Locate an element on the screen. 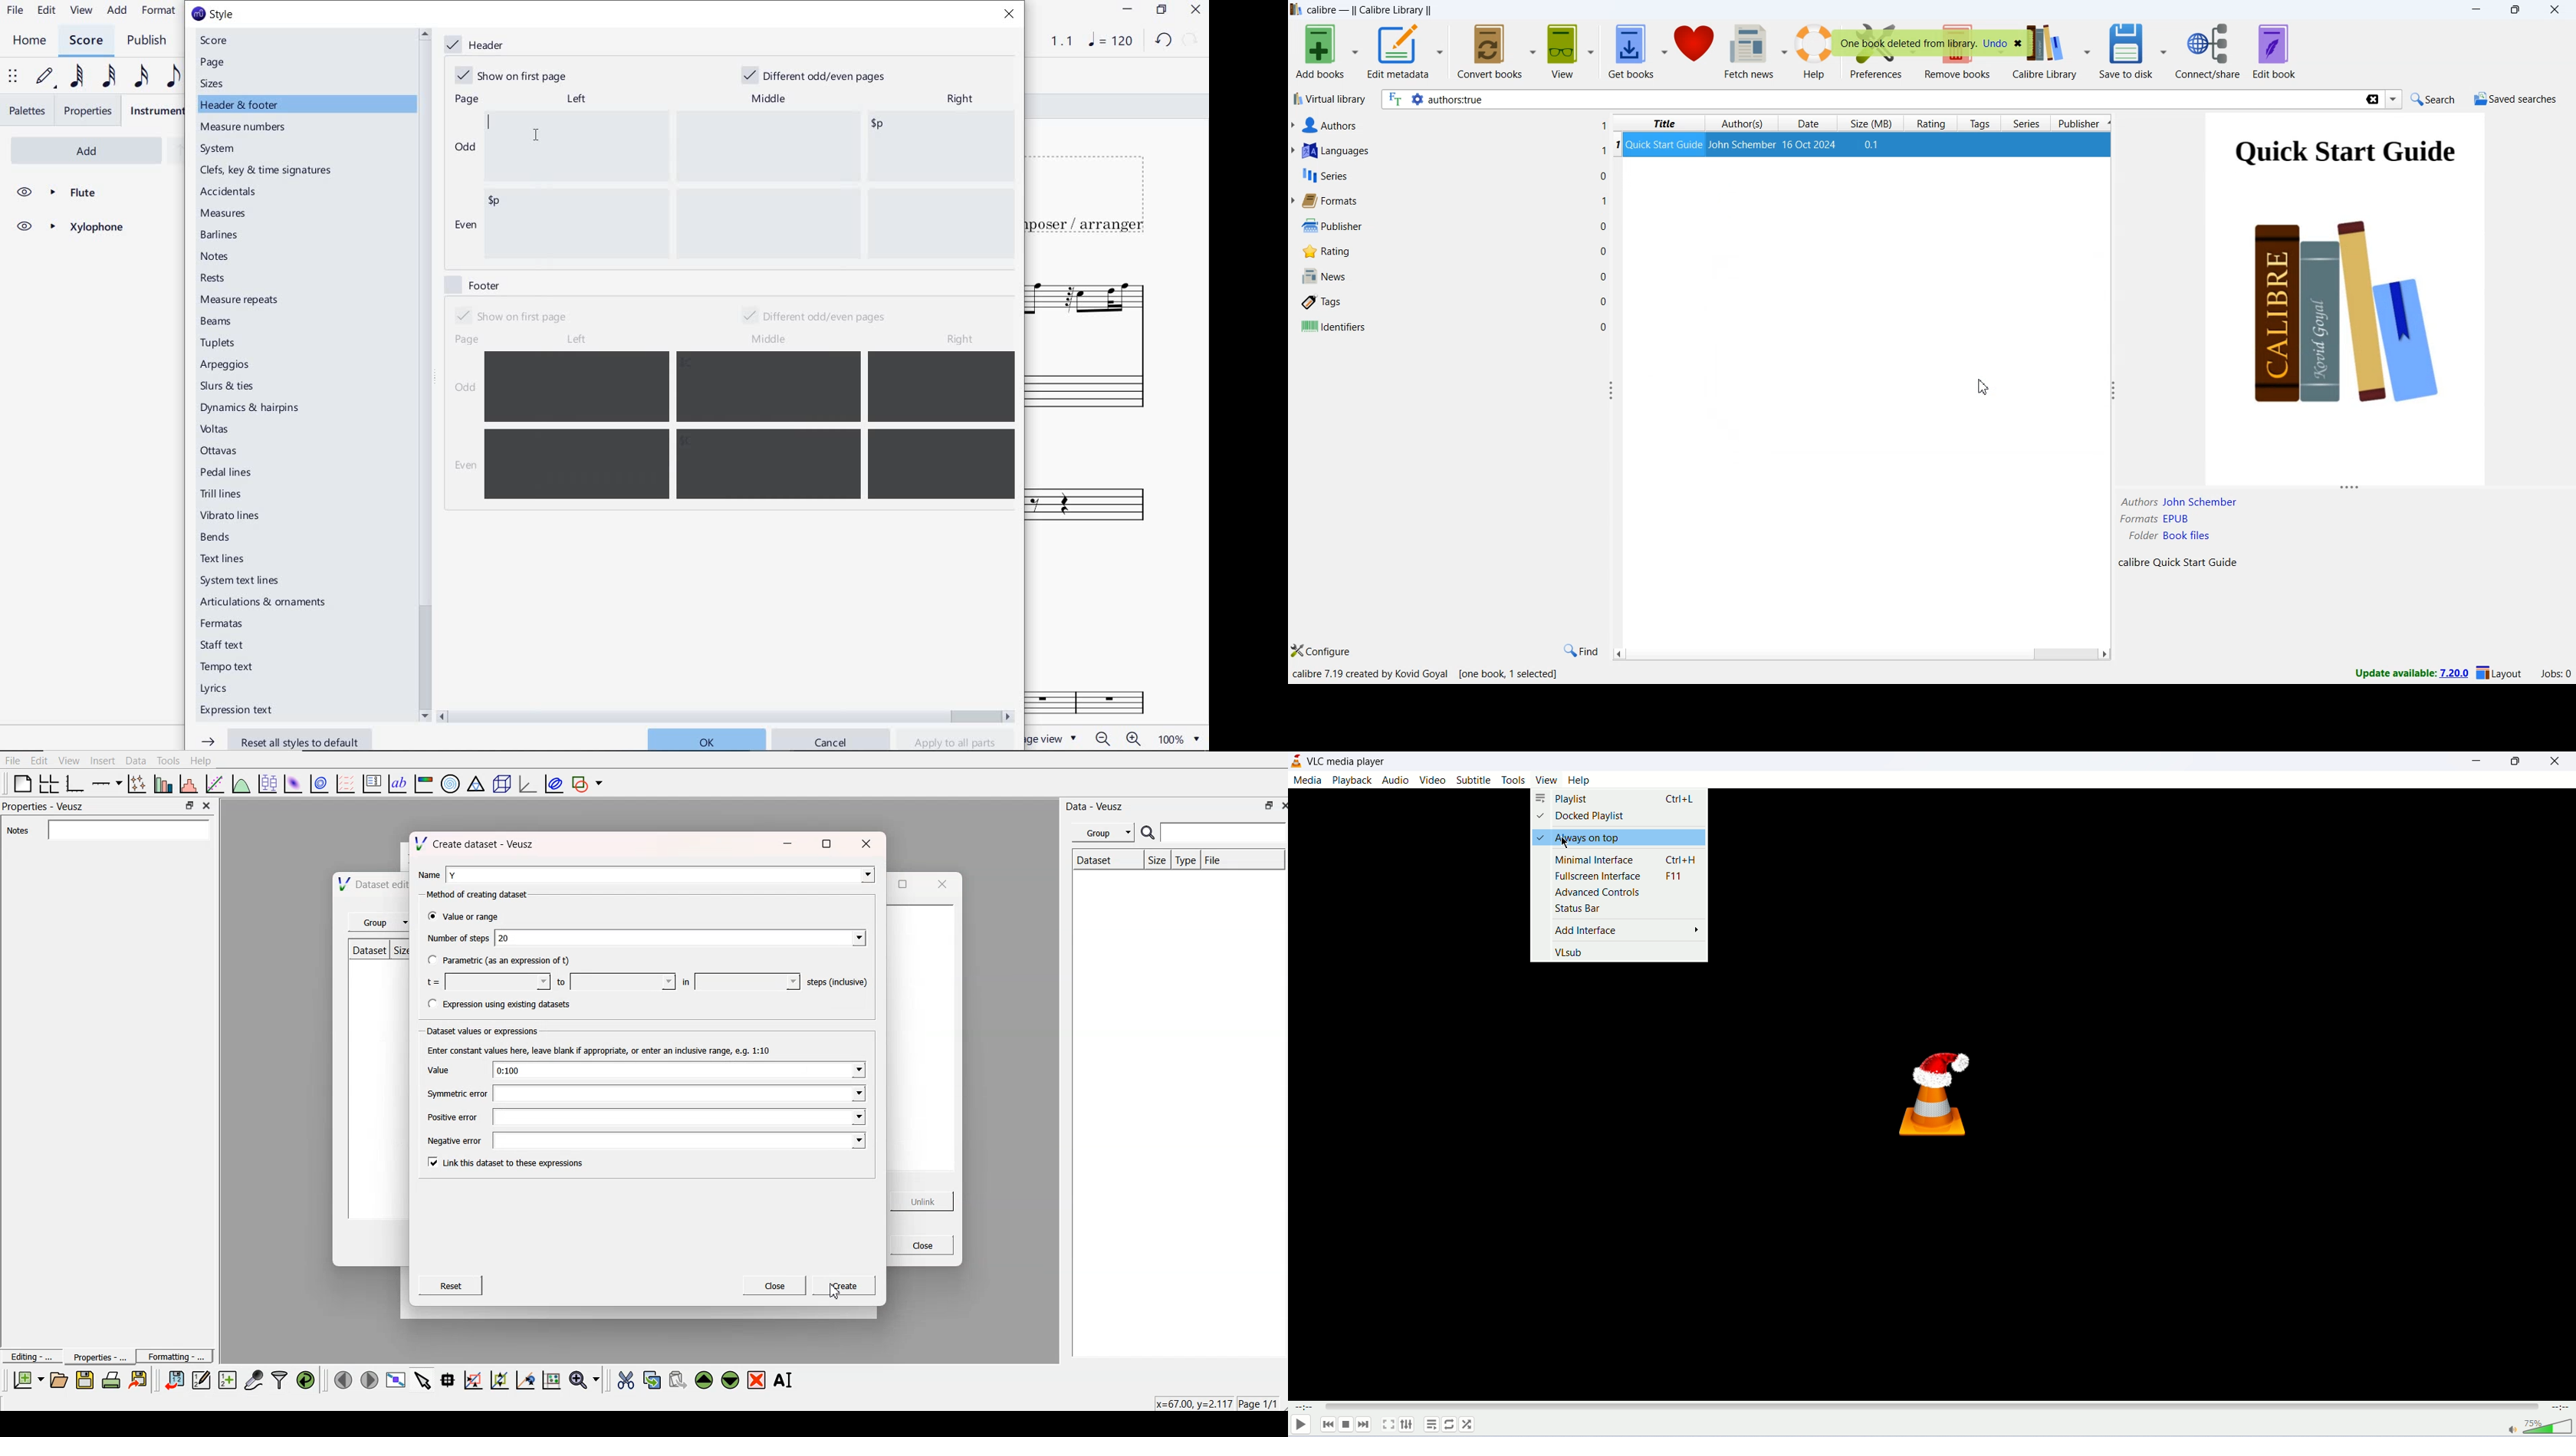 The height and width of the screenshot is (1456, 2576). playlist is located at coordinates (1619, 797).